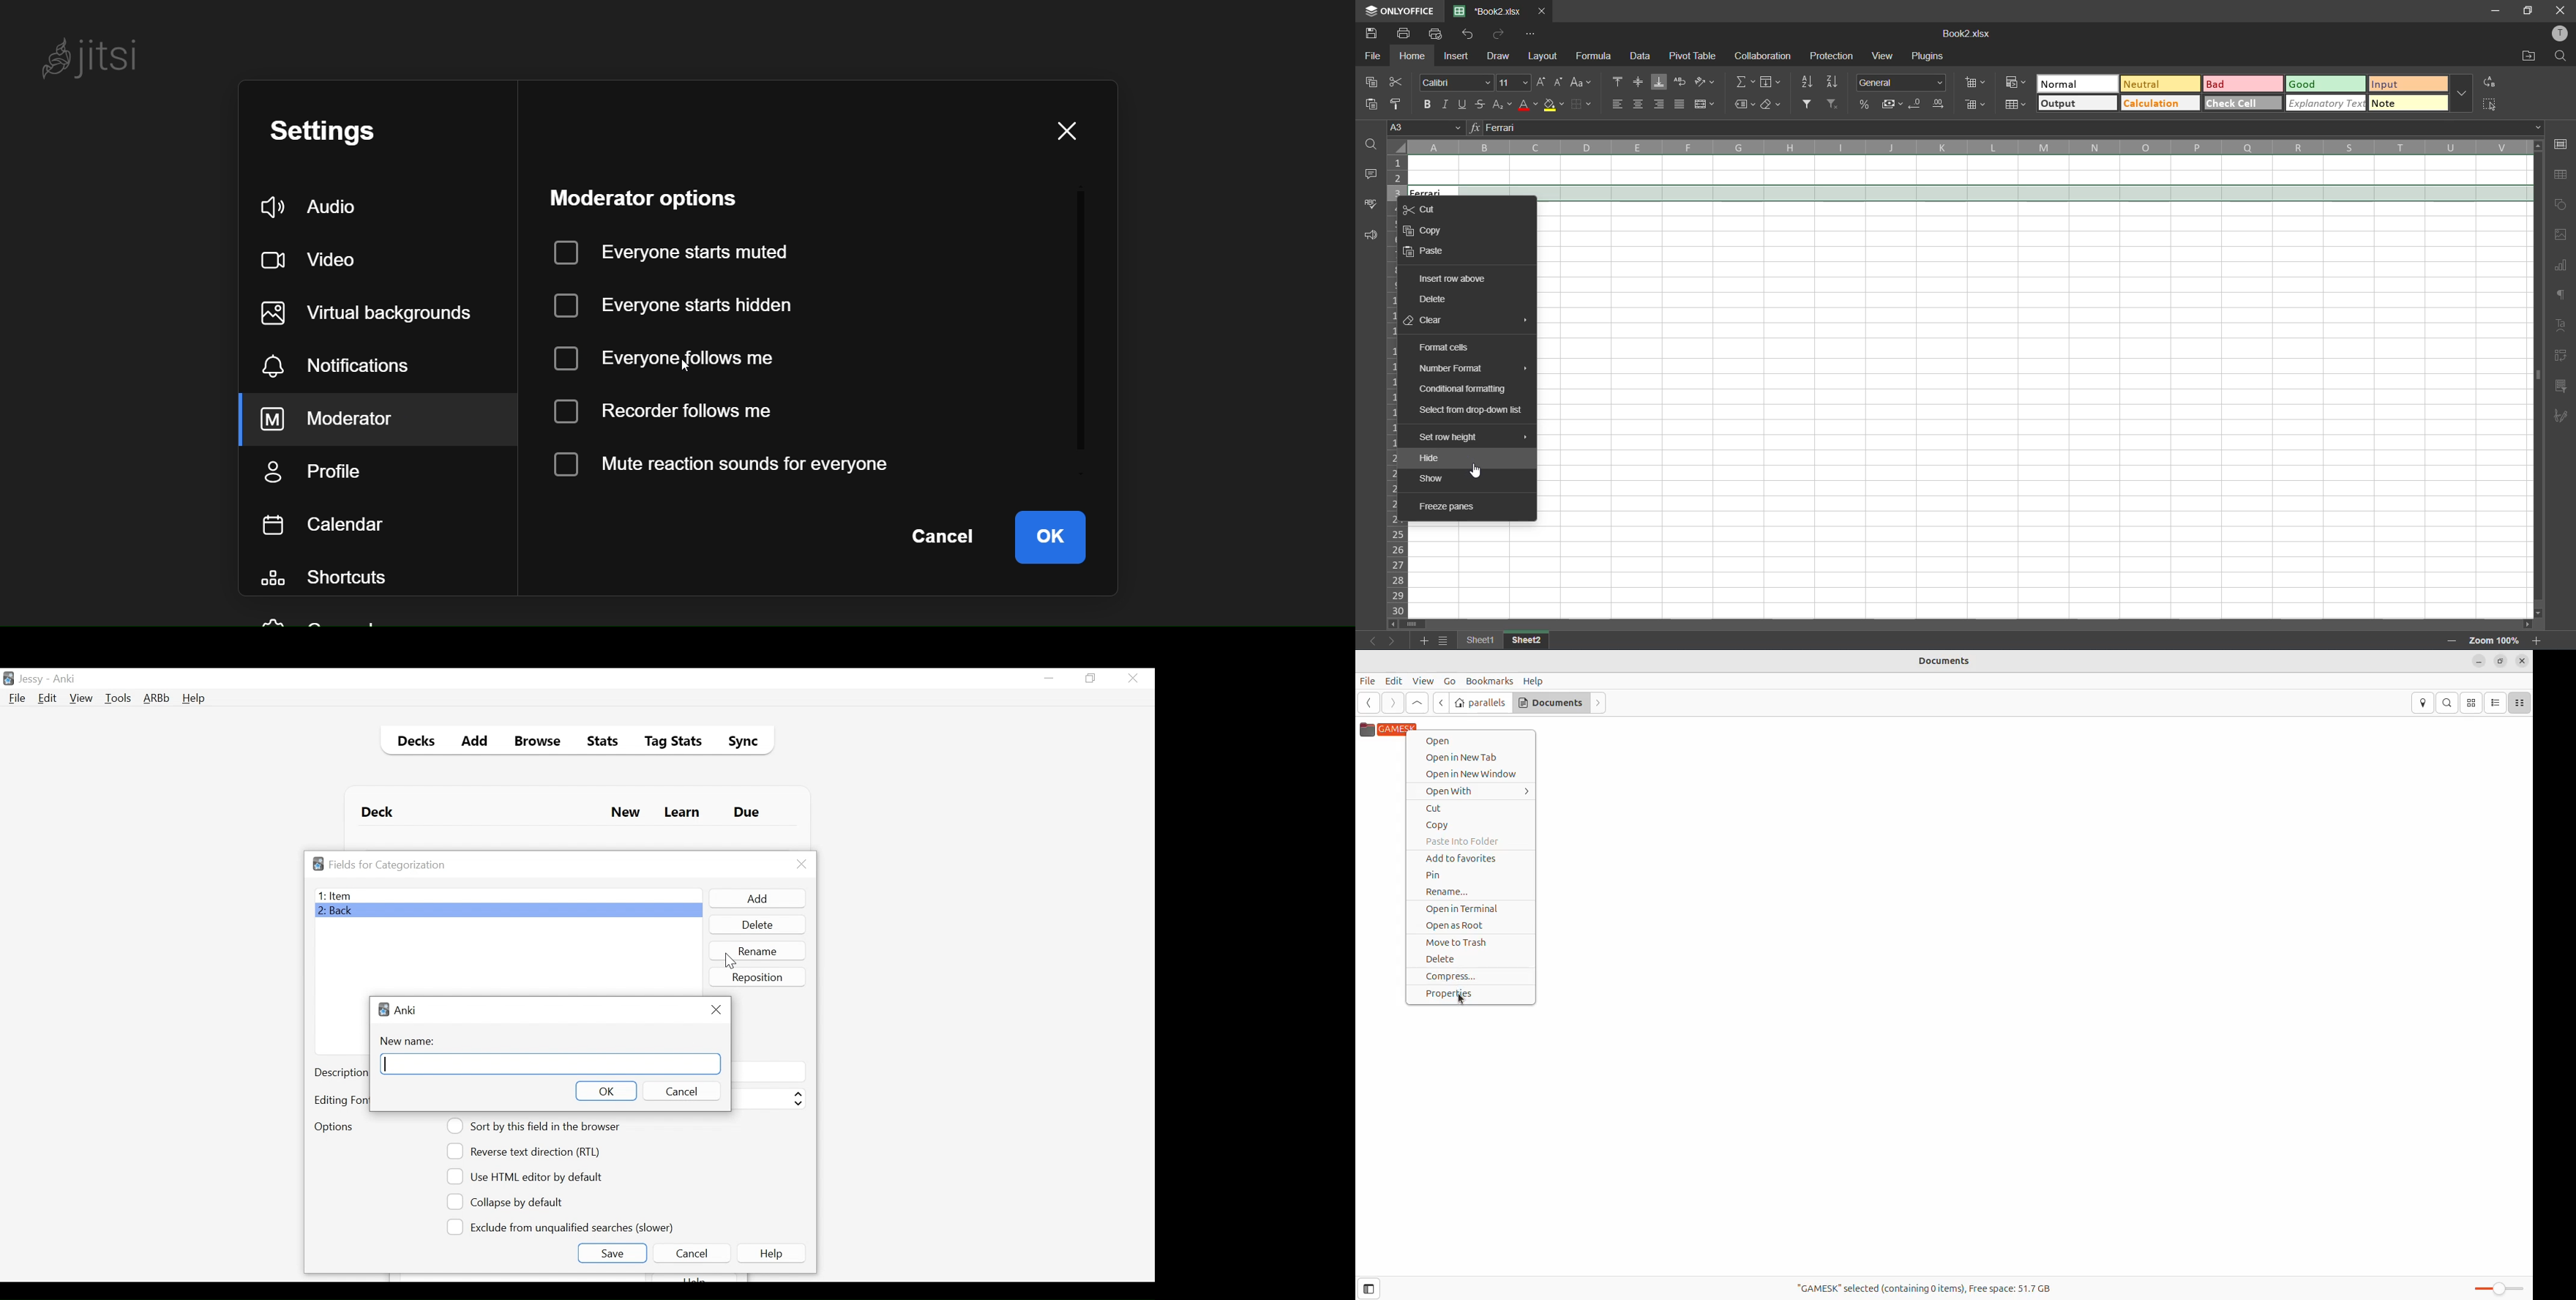 The image size is (2576, 1316). Describe the element at coordinates (1082, 337) in the screenshot. I see `scroll bar` at that location.